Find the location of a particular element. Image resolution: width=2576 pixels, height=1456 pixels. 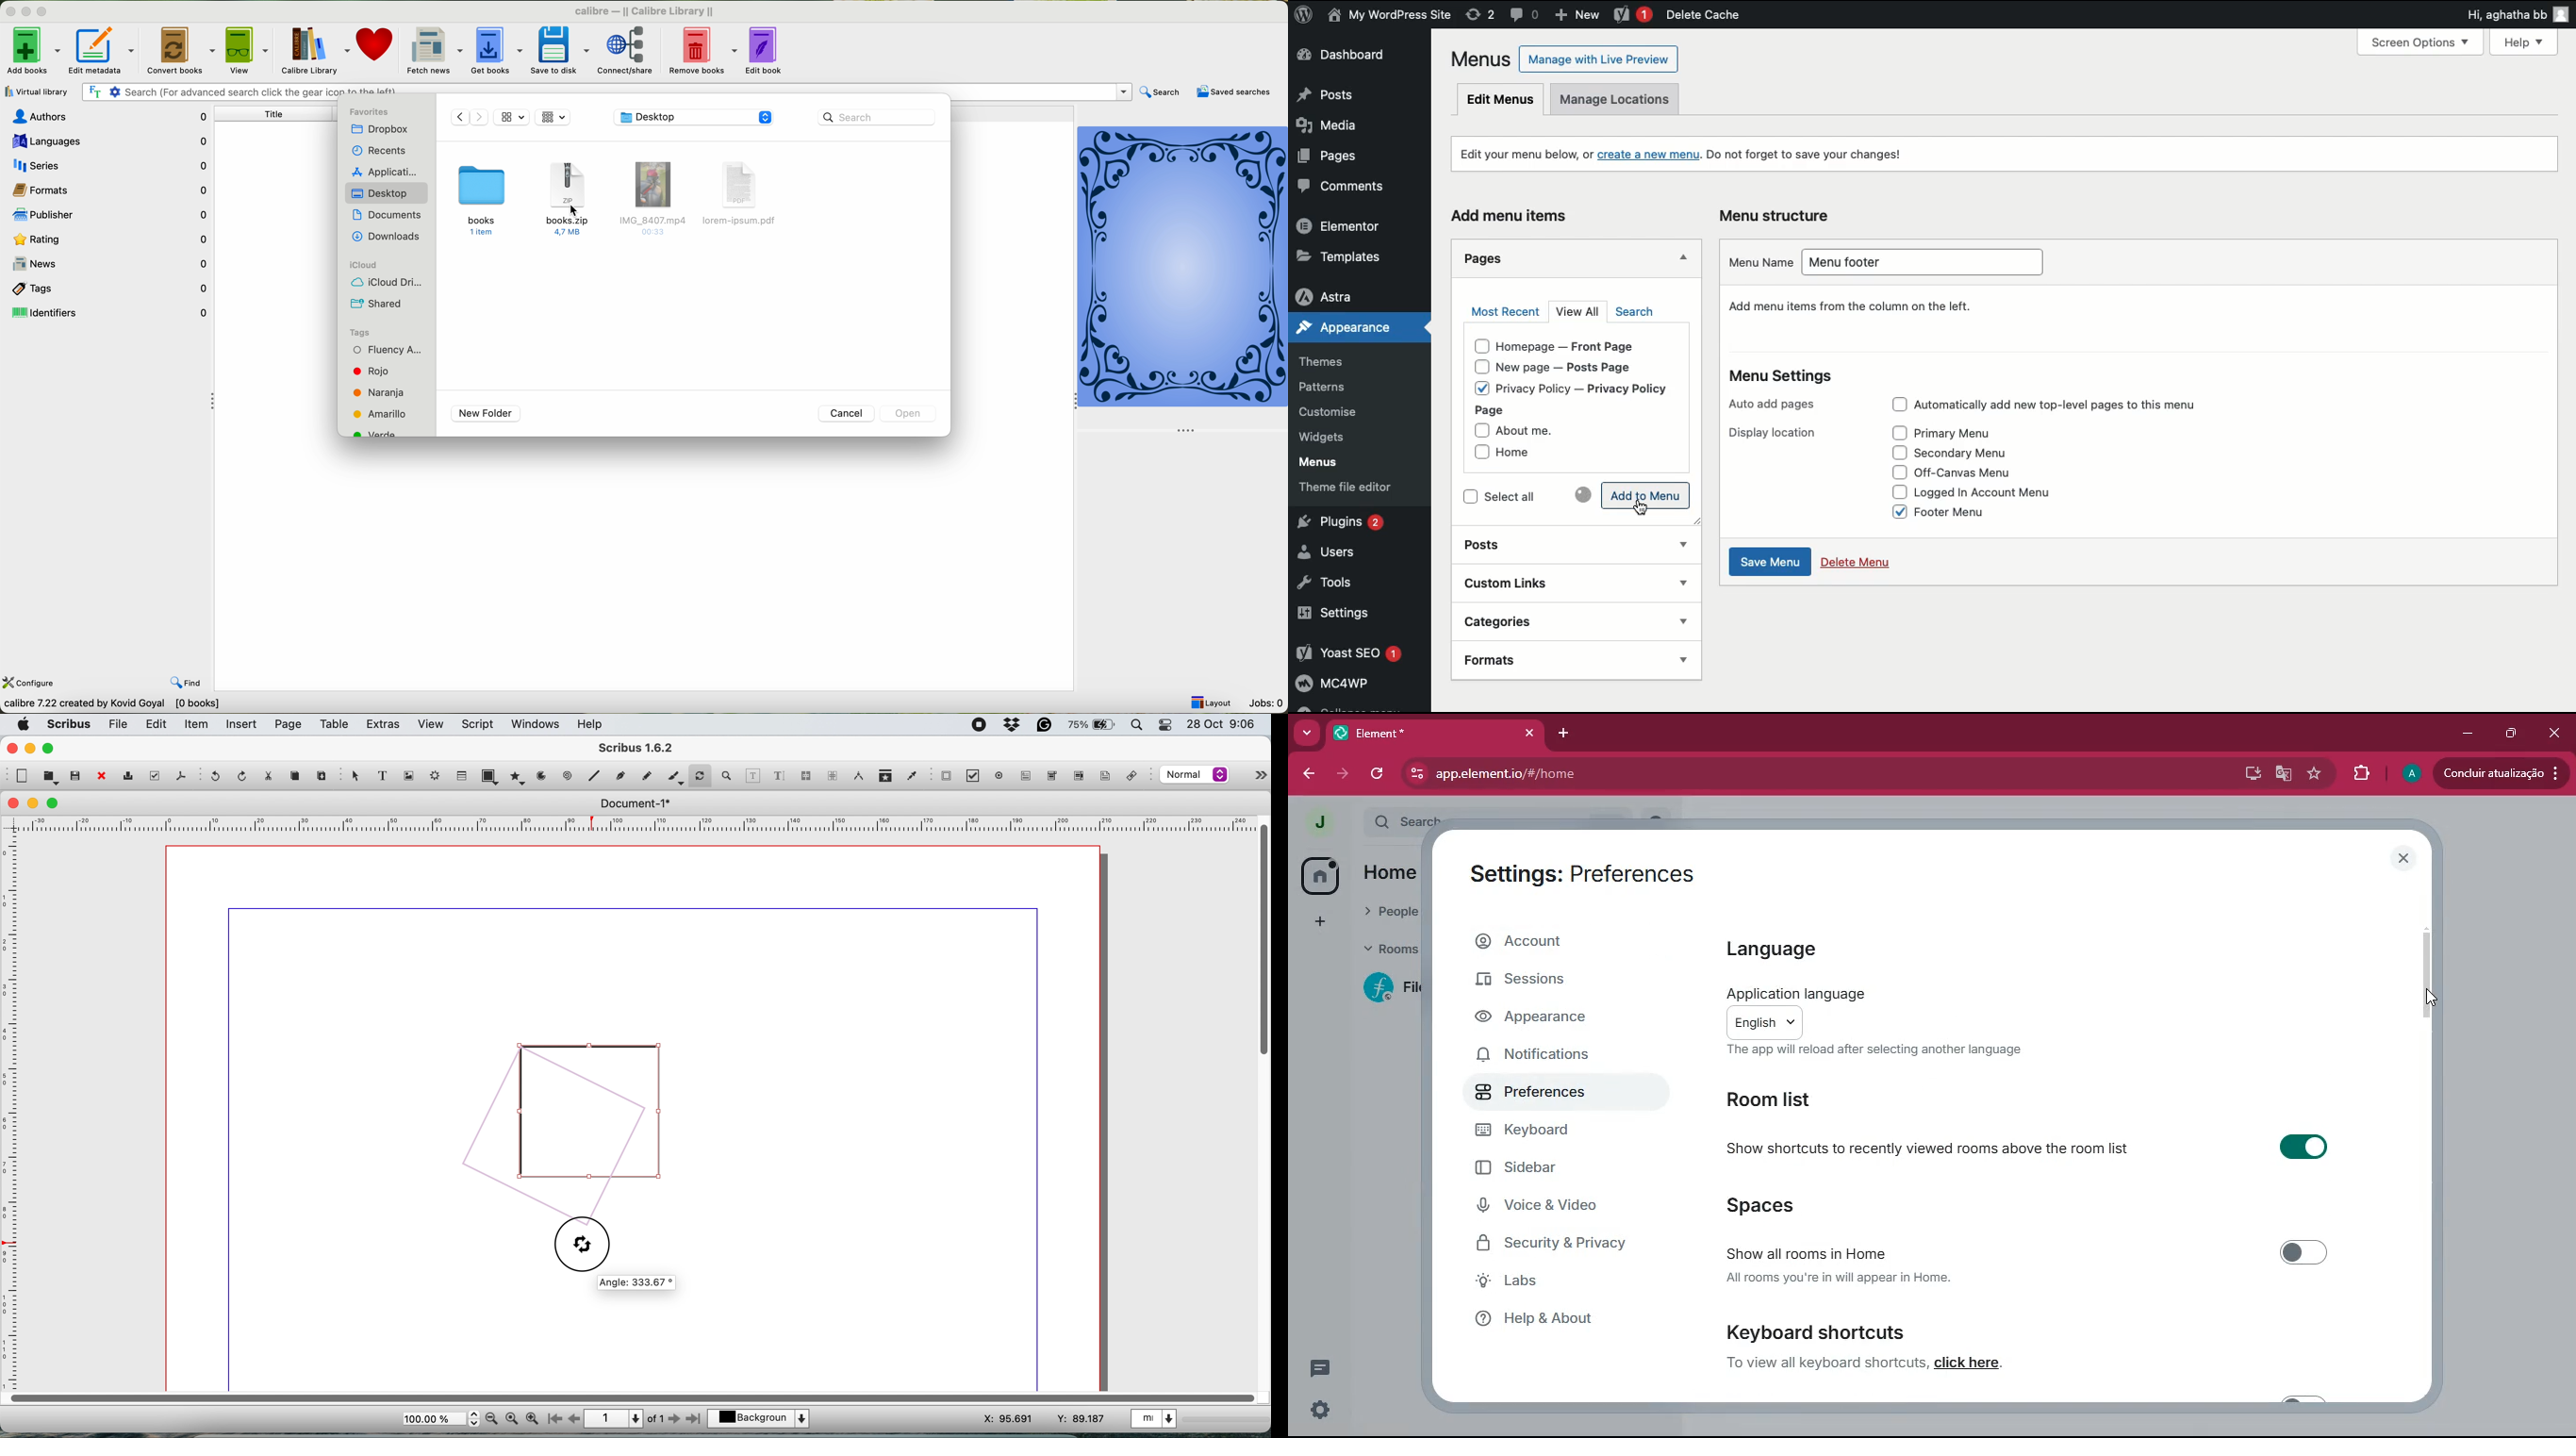

desktop is located at coordinates (380, 194).